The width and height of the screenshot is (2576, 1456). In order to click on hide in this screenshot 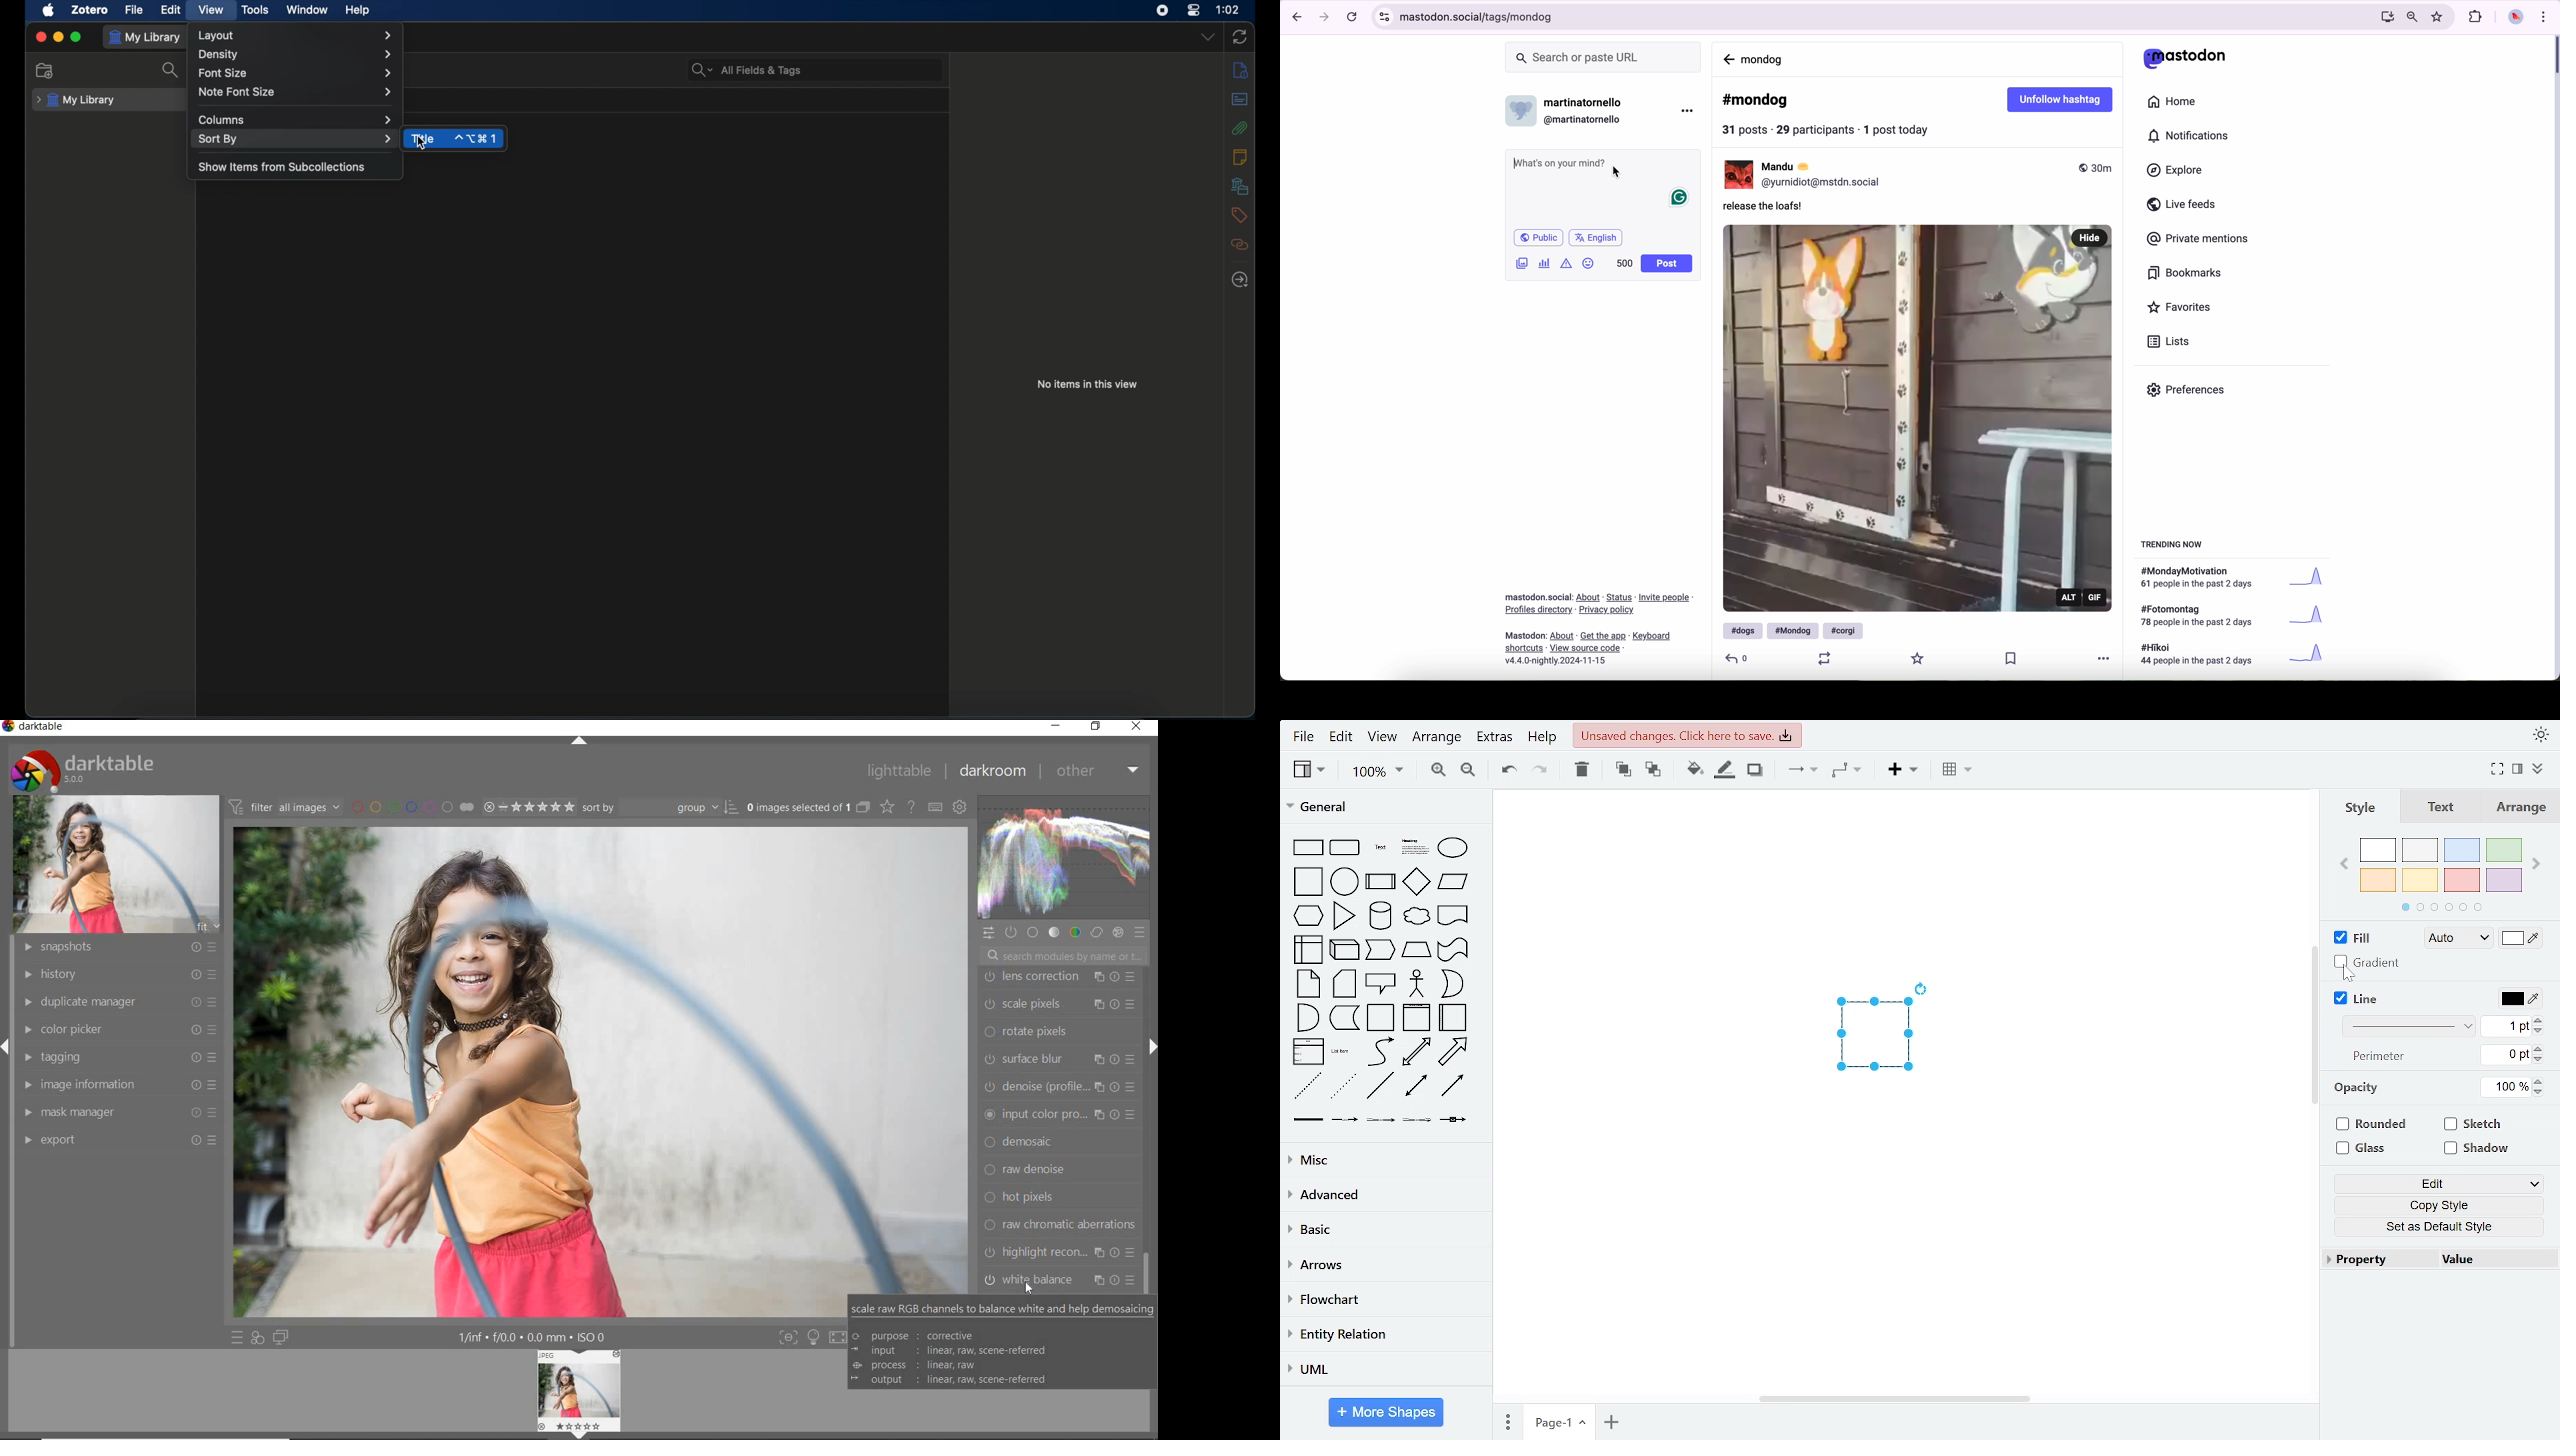, I will do `click(2091, 236)`.